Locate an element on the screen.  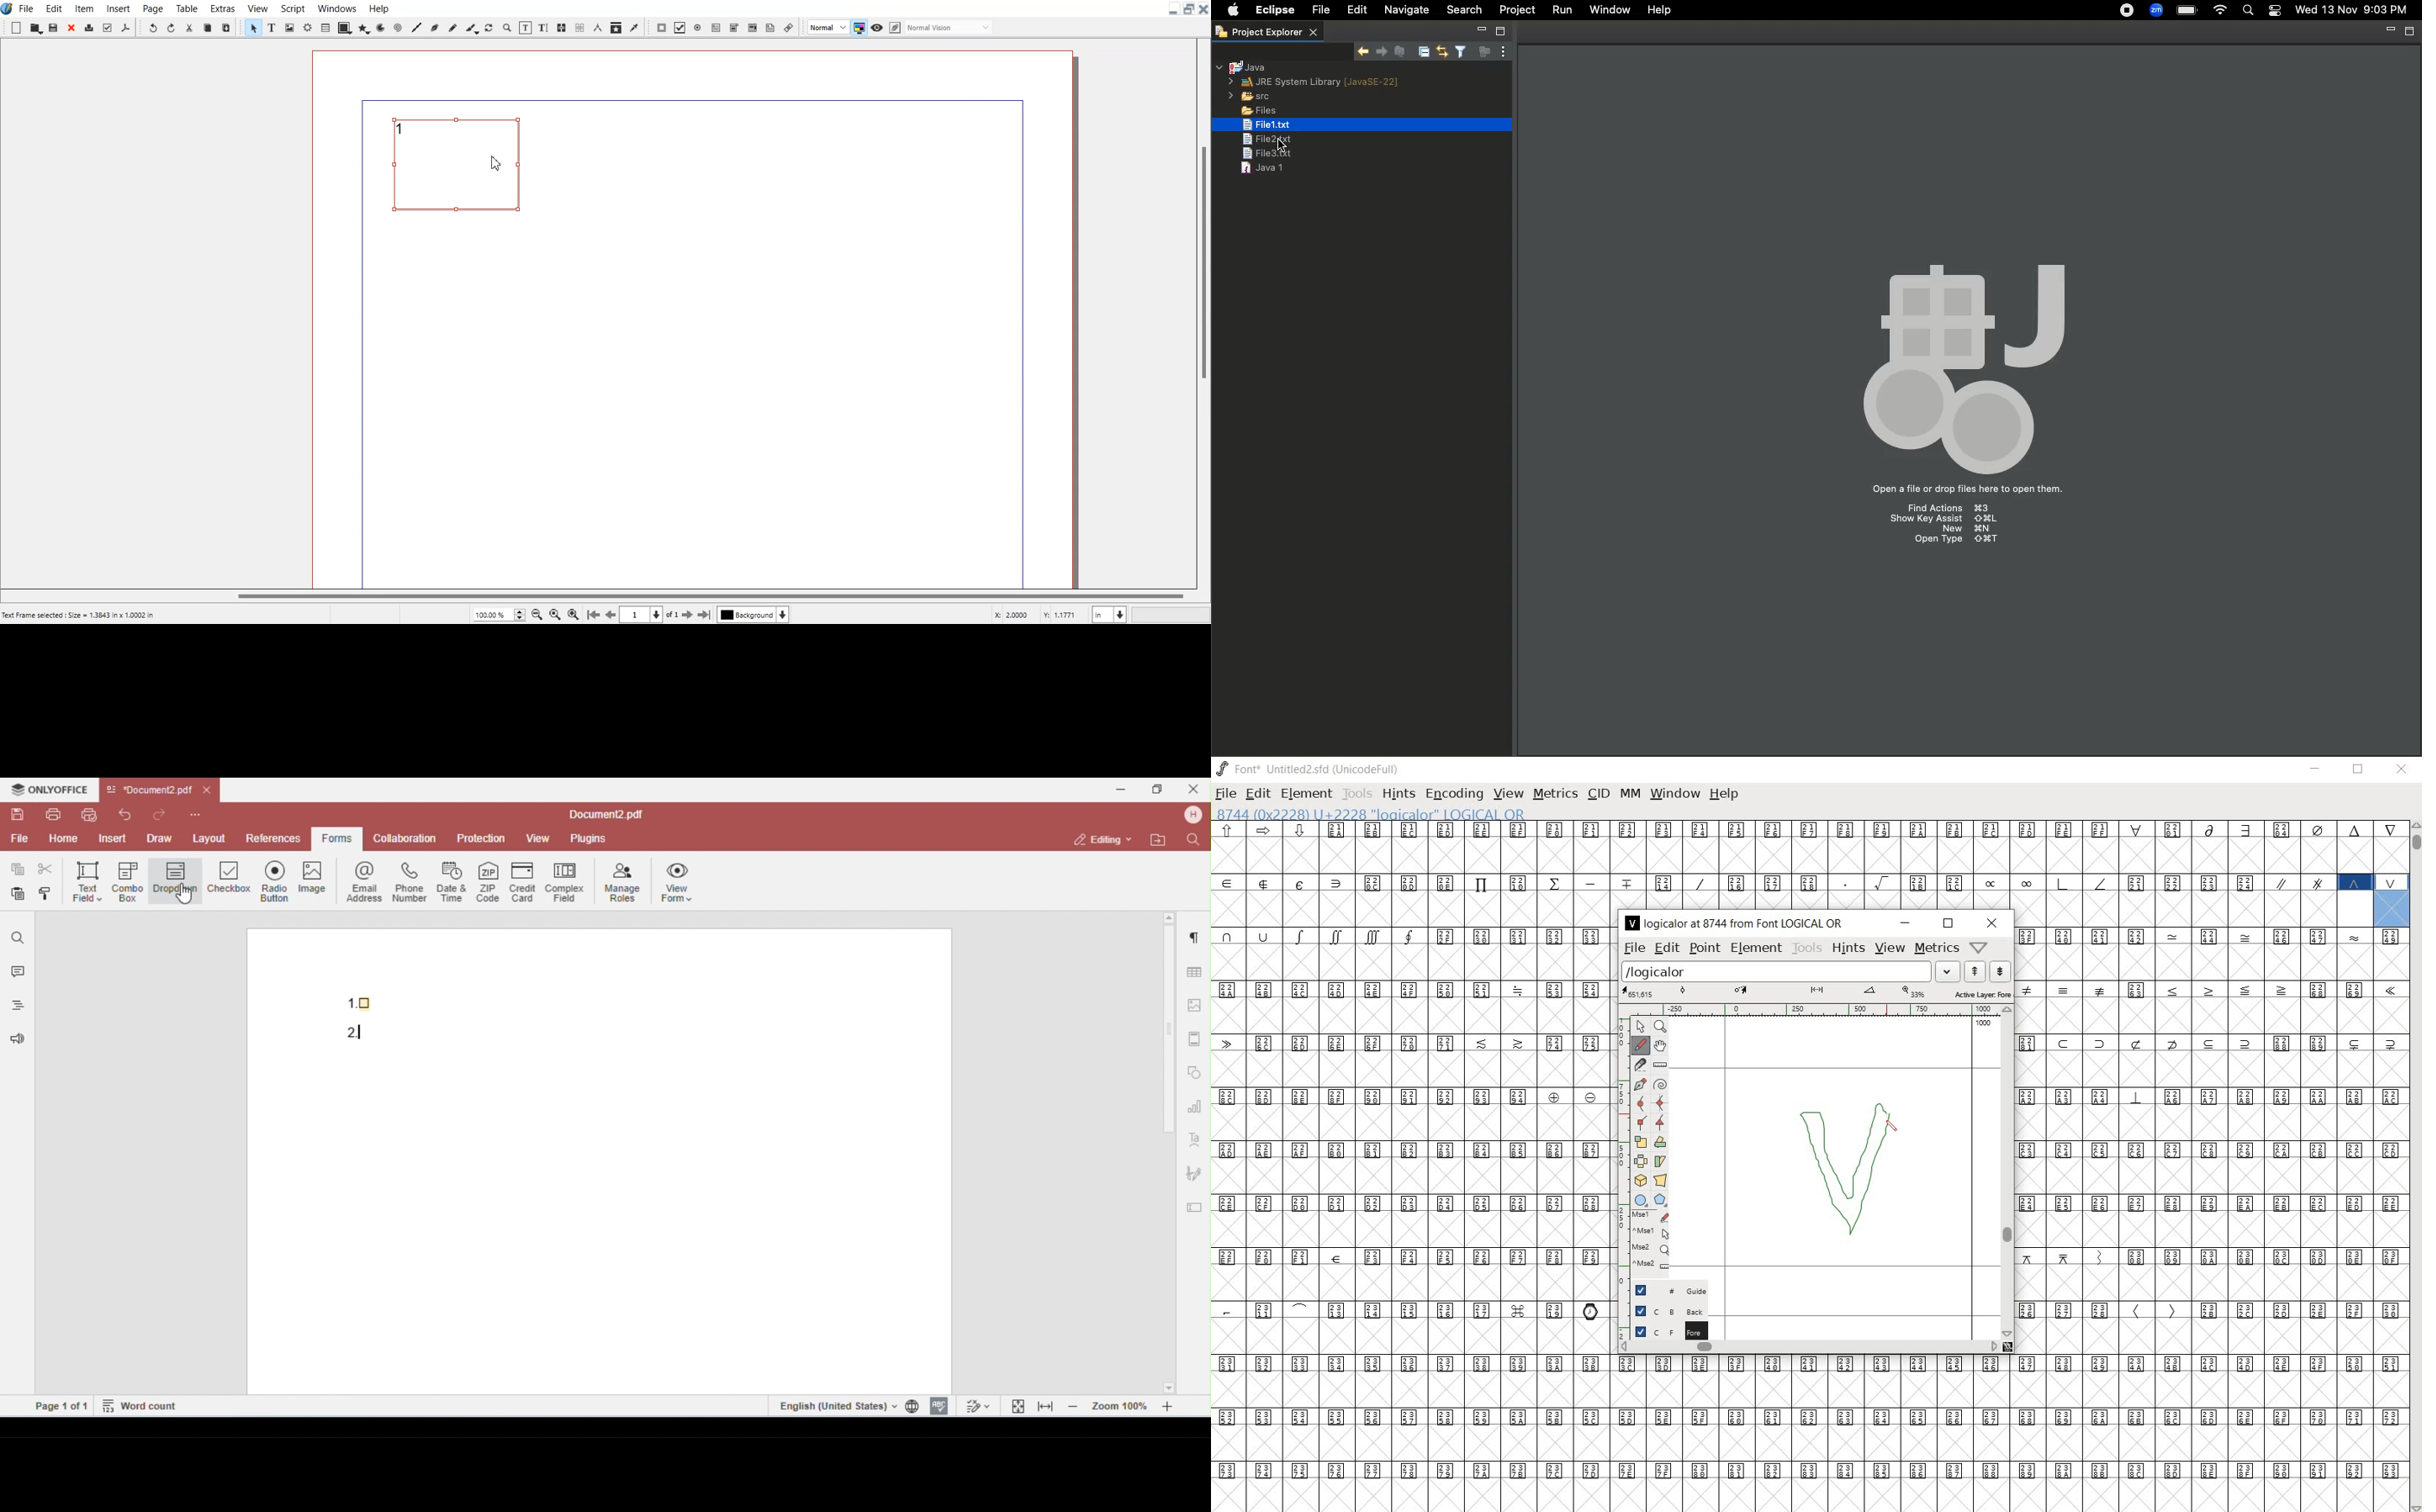
view is located at coordinates (1889, 948).